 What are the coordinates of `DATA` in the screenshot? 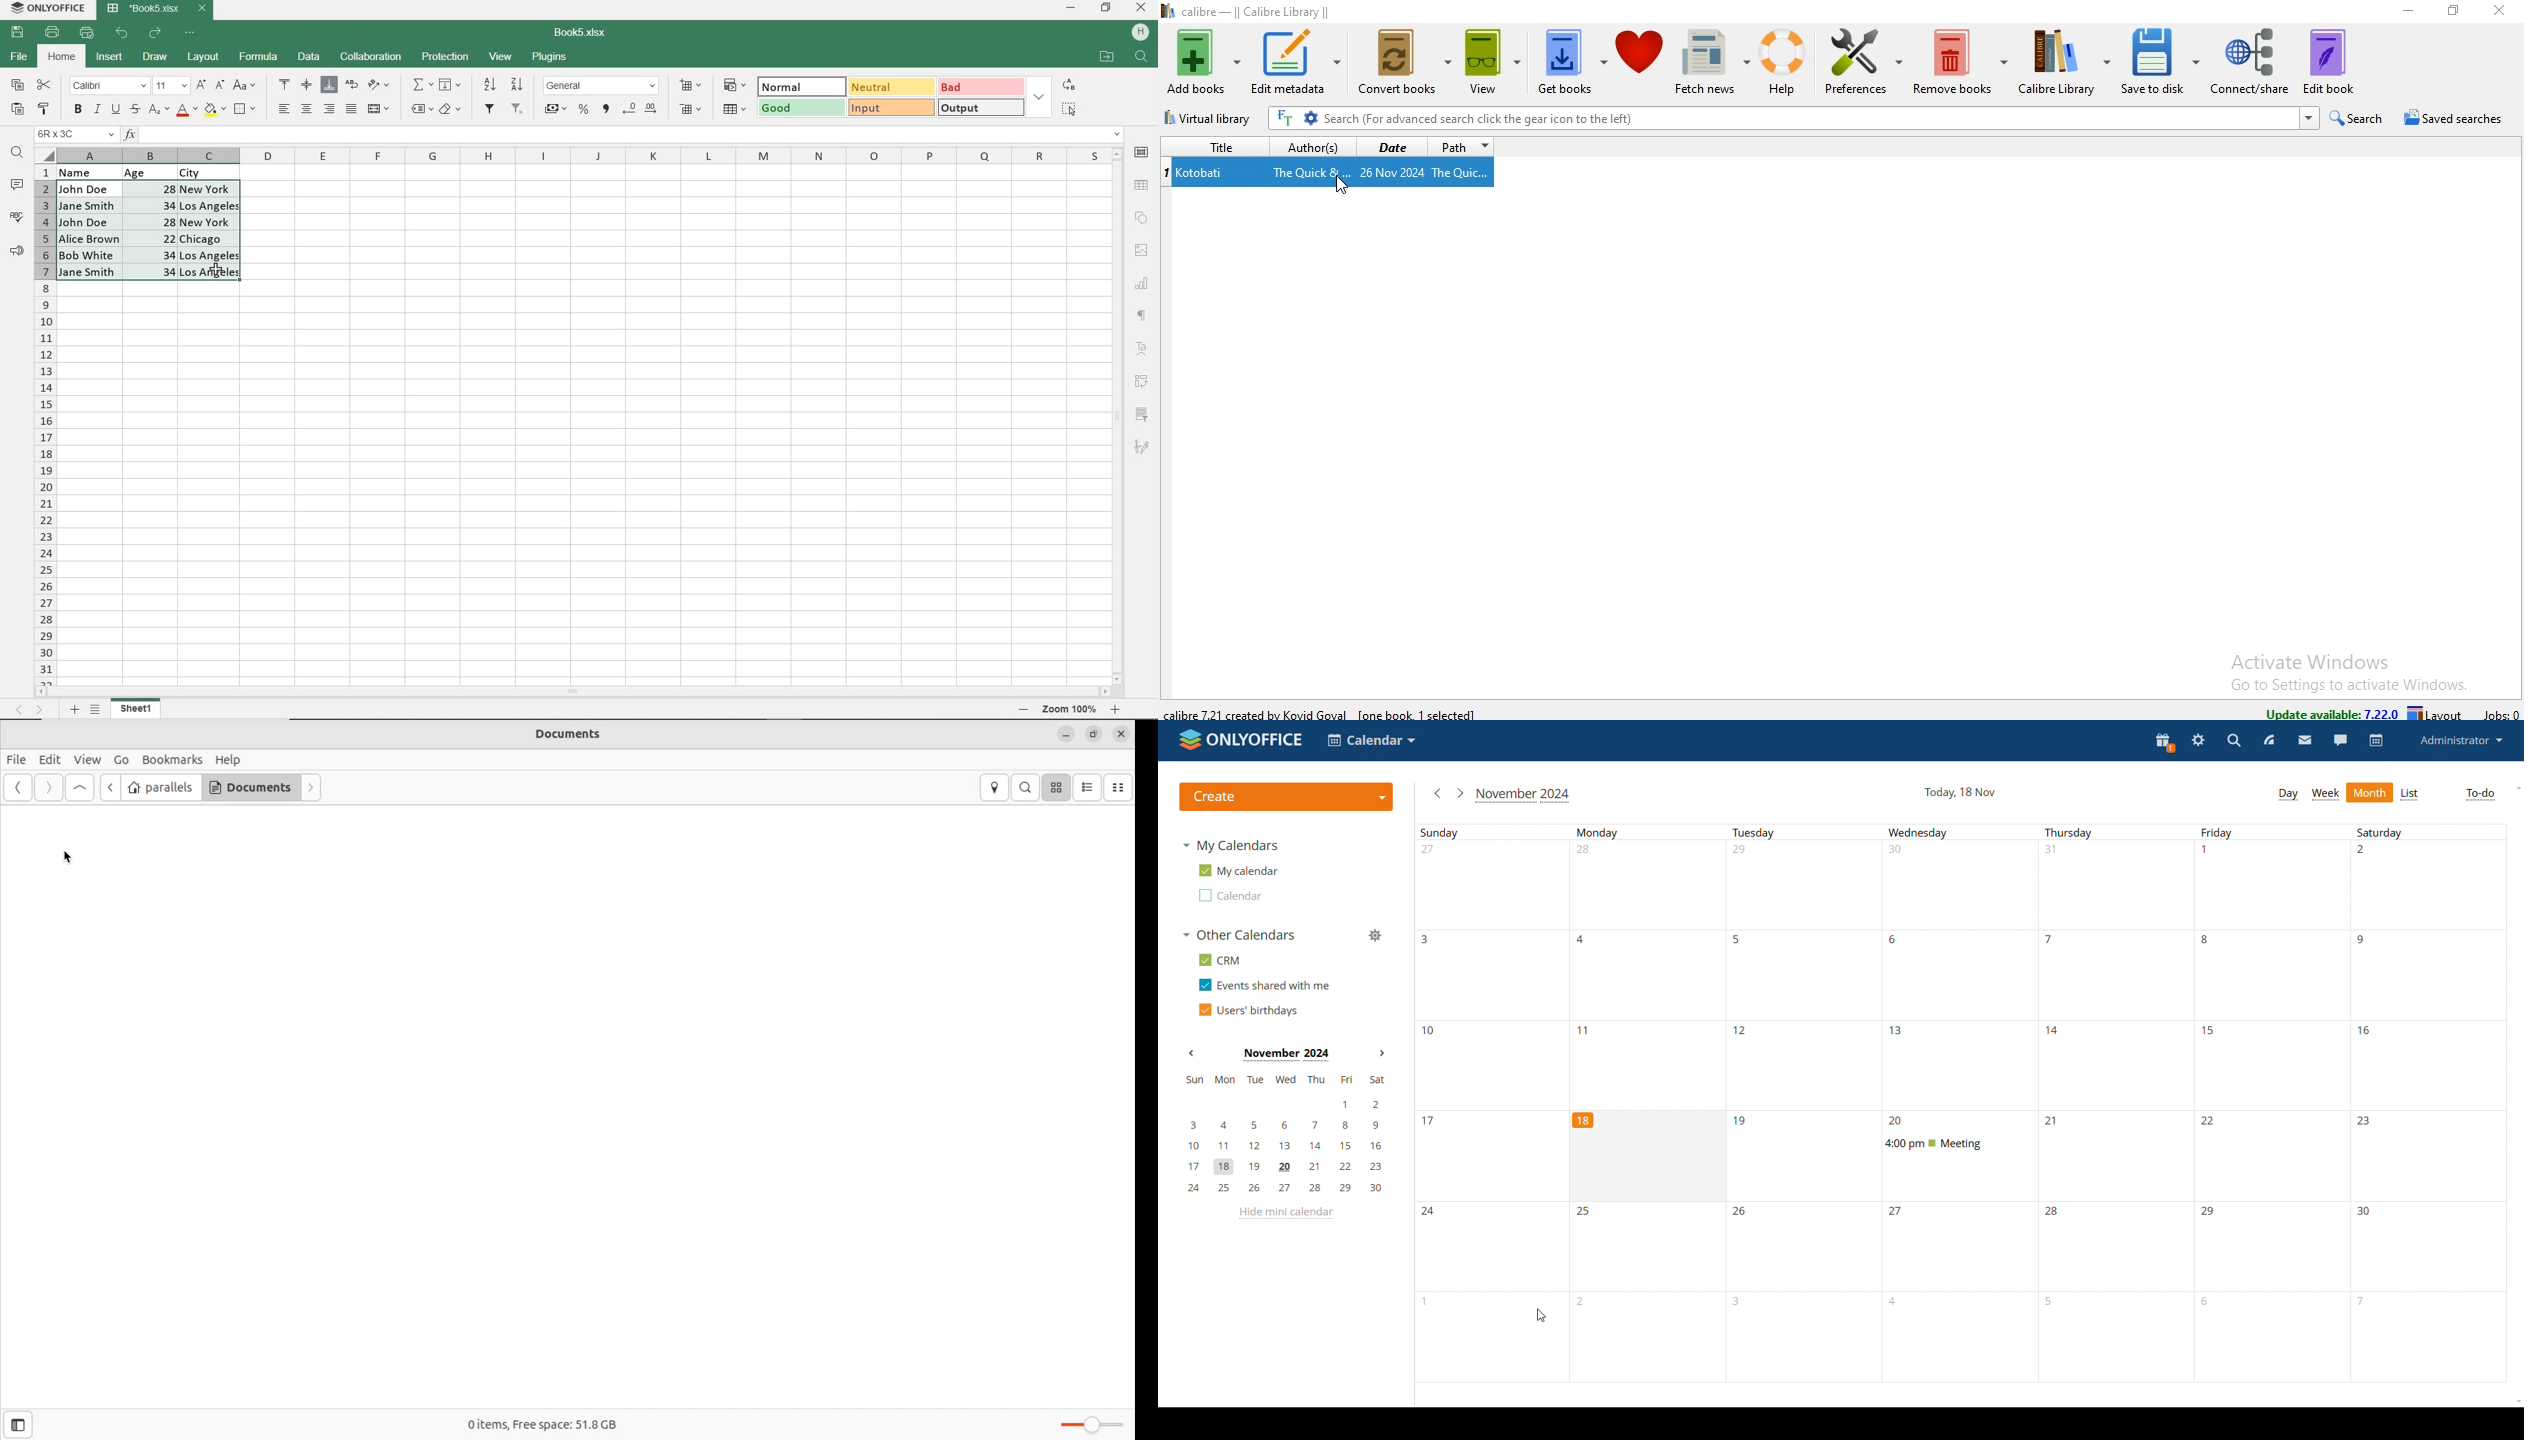 It's located at (159, 171).